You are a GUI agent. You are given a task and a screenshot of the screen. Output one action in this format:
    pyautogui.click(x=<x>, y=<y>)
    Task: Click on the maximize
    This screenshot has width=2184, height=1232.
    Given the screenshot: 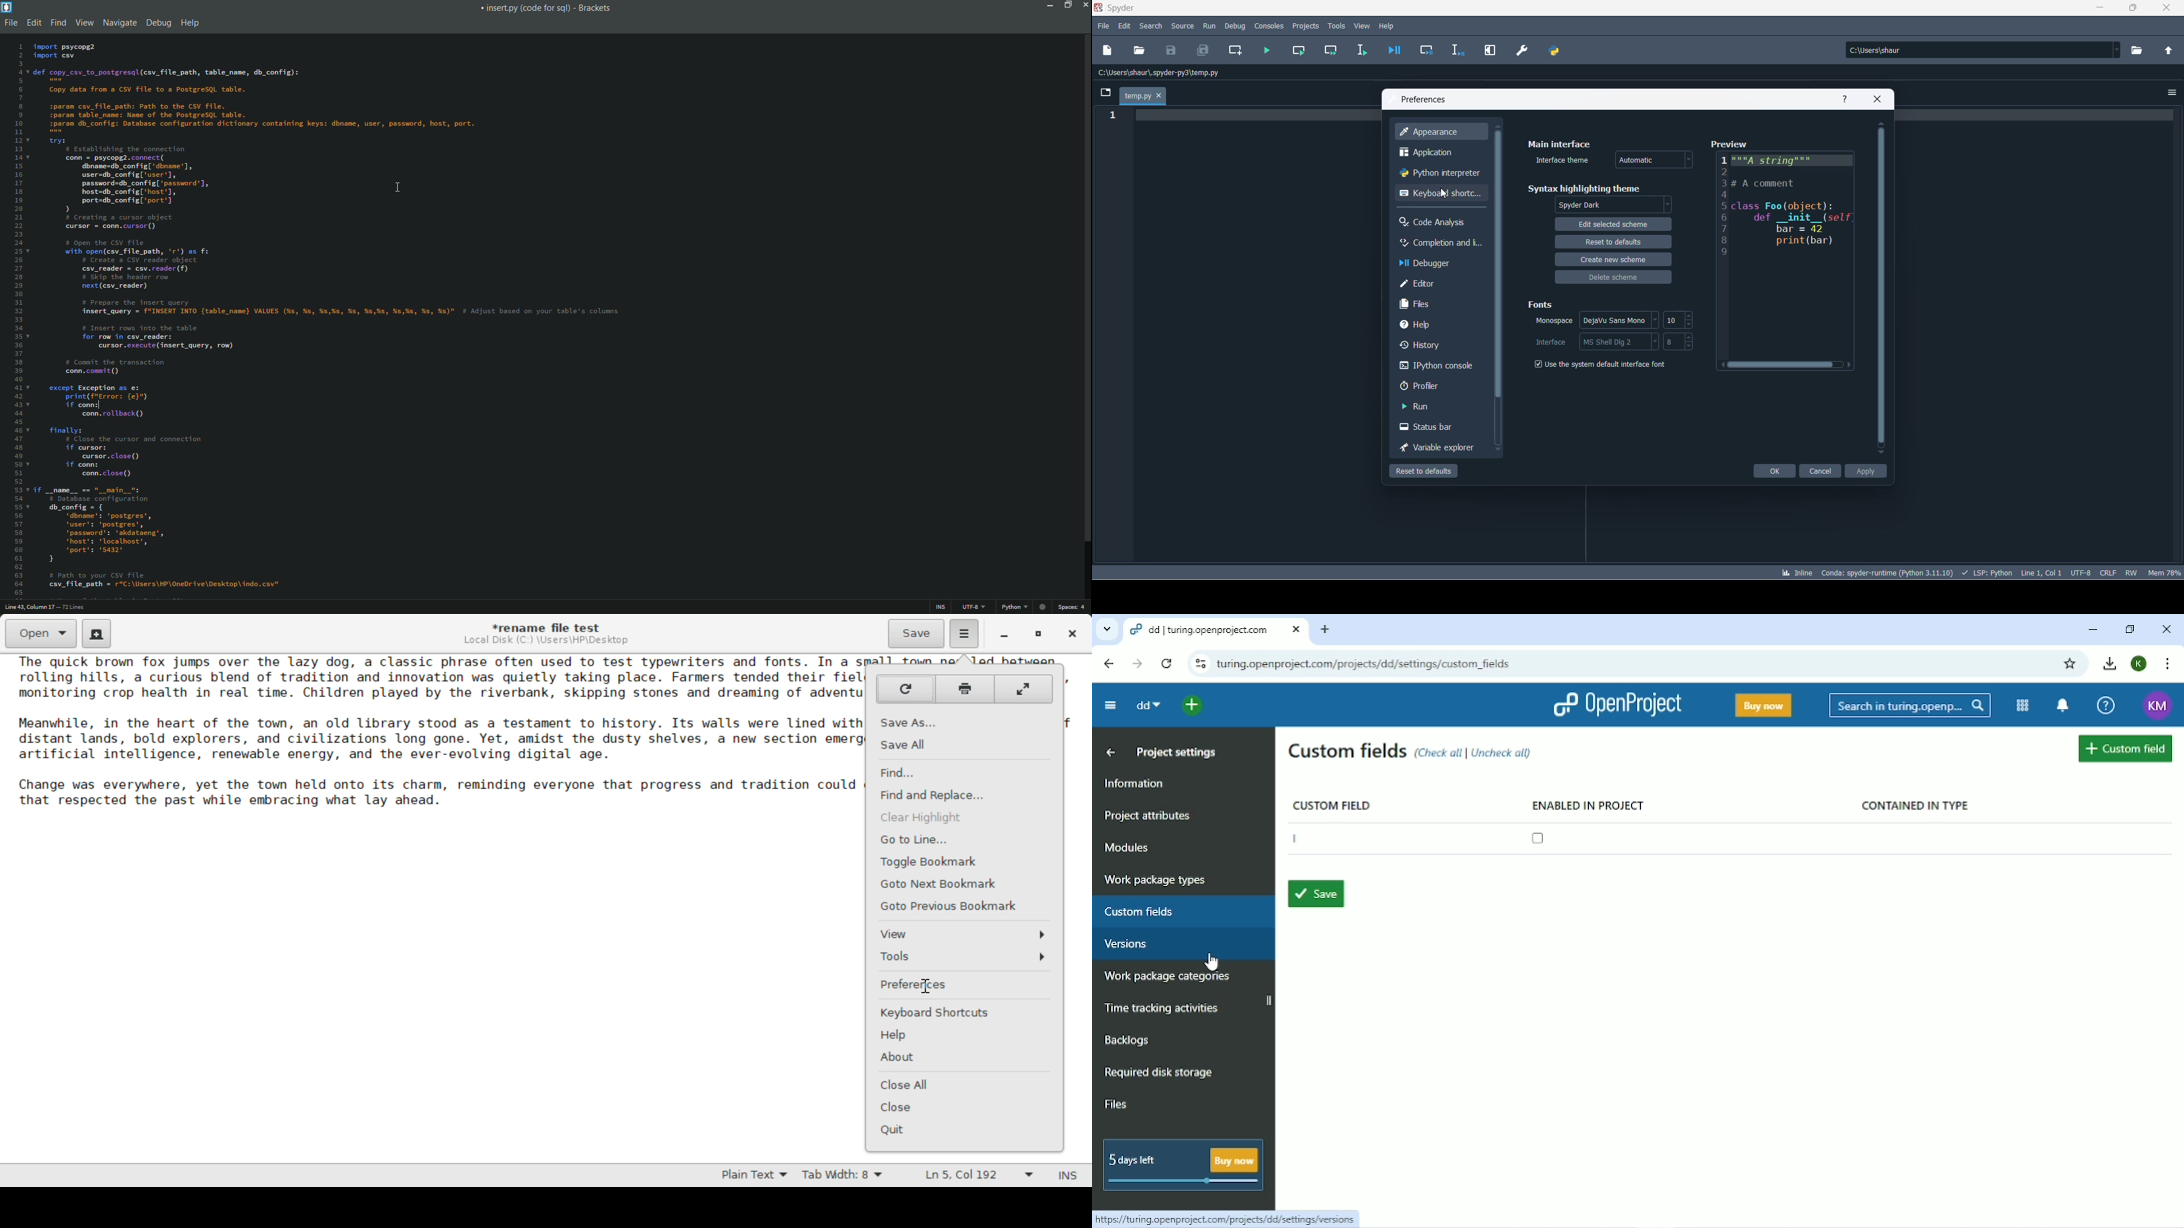 What is the action you would take?
    pyautogui.click(x=1066, y=5)
    